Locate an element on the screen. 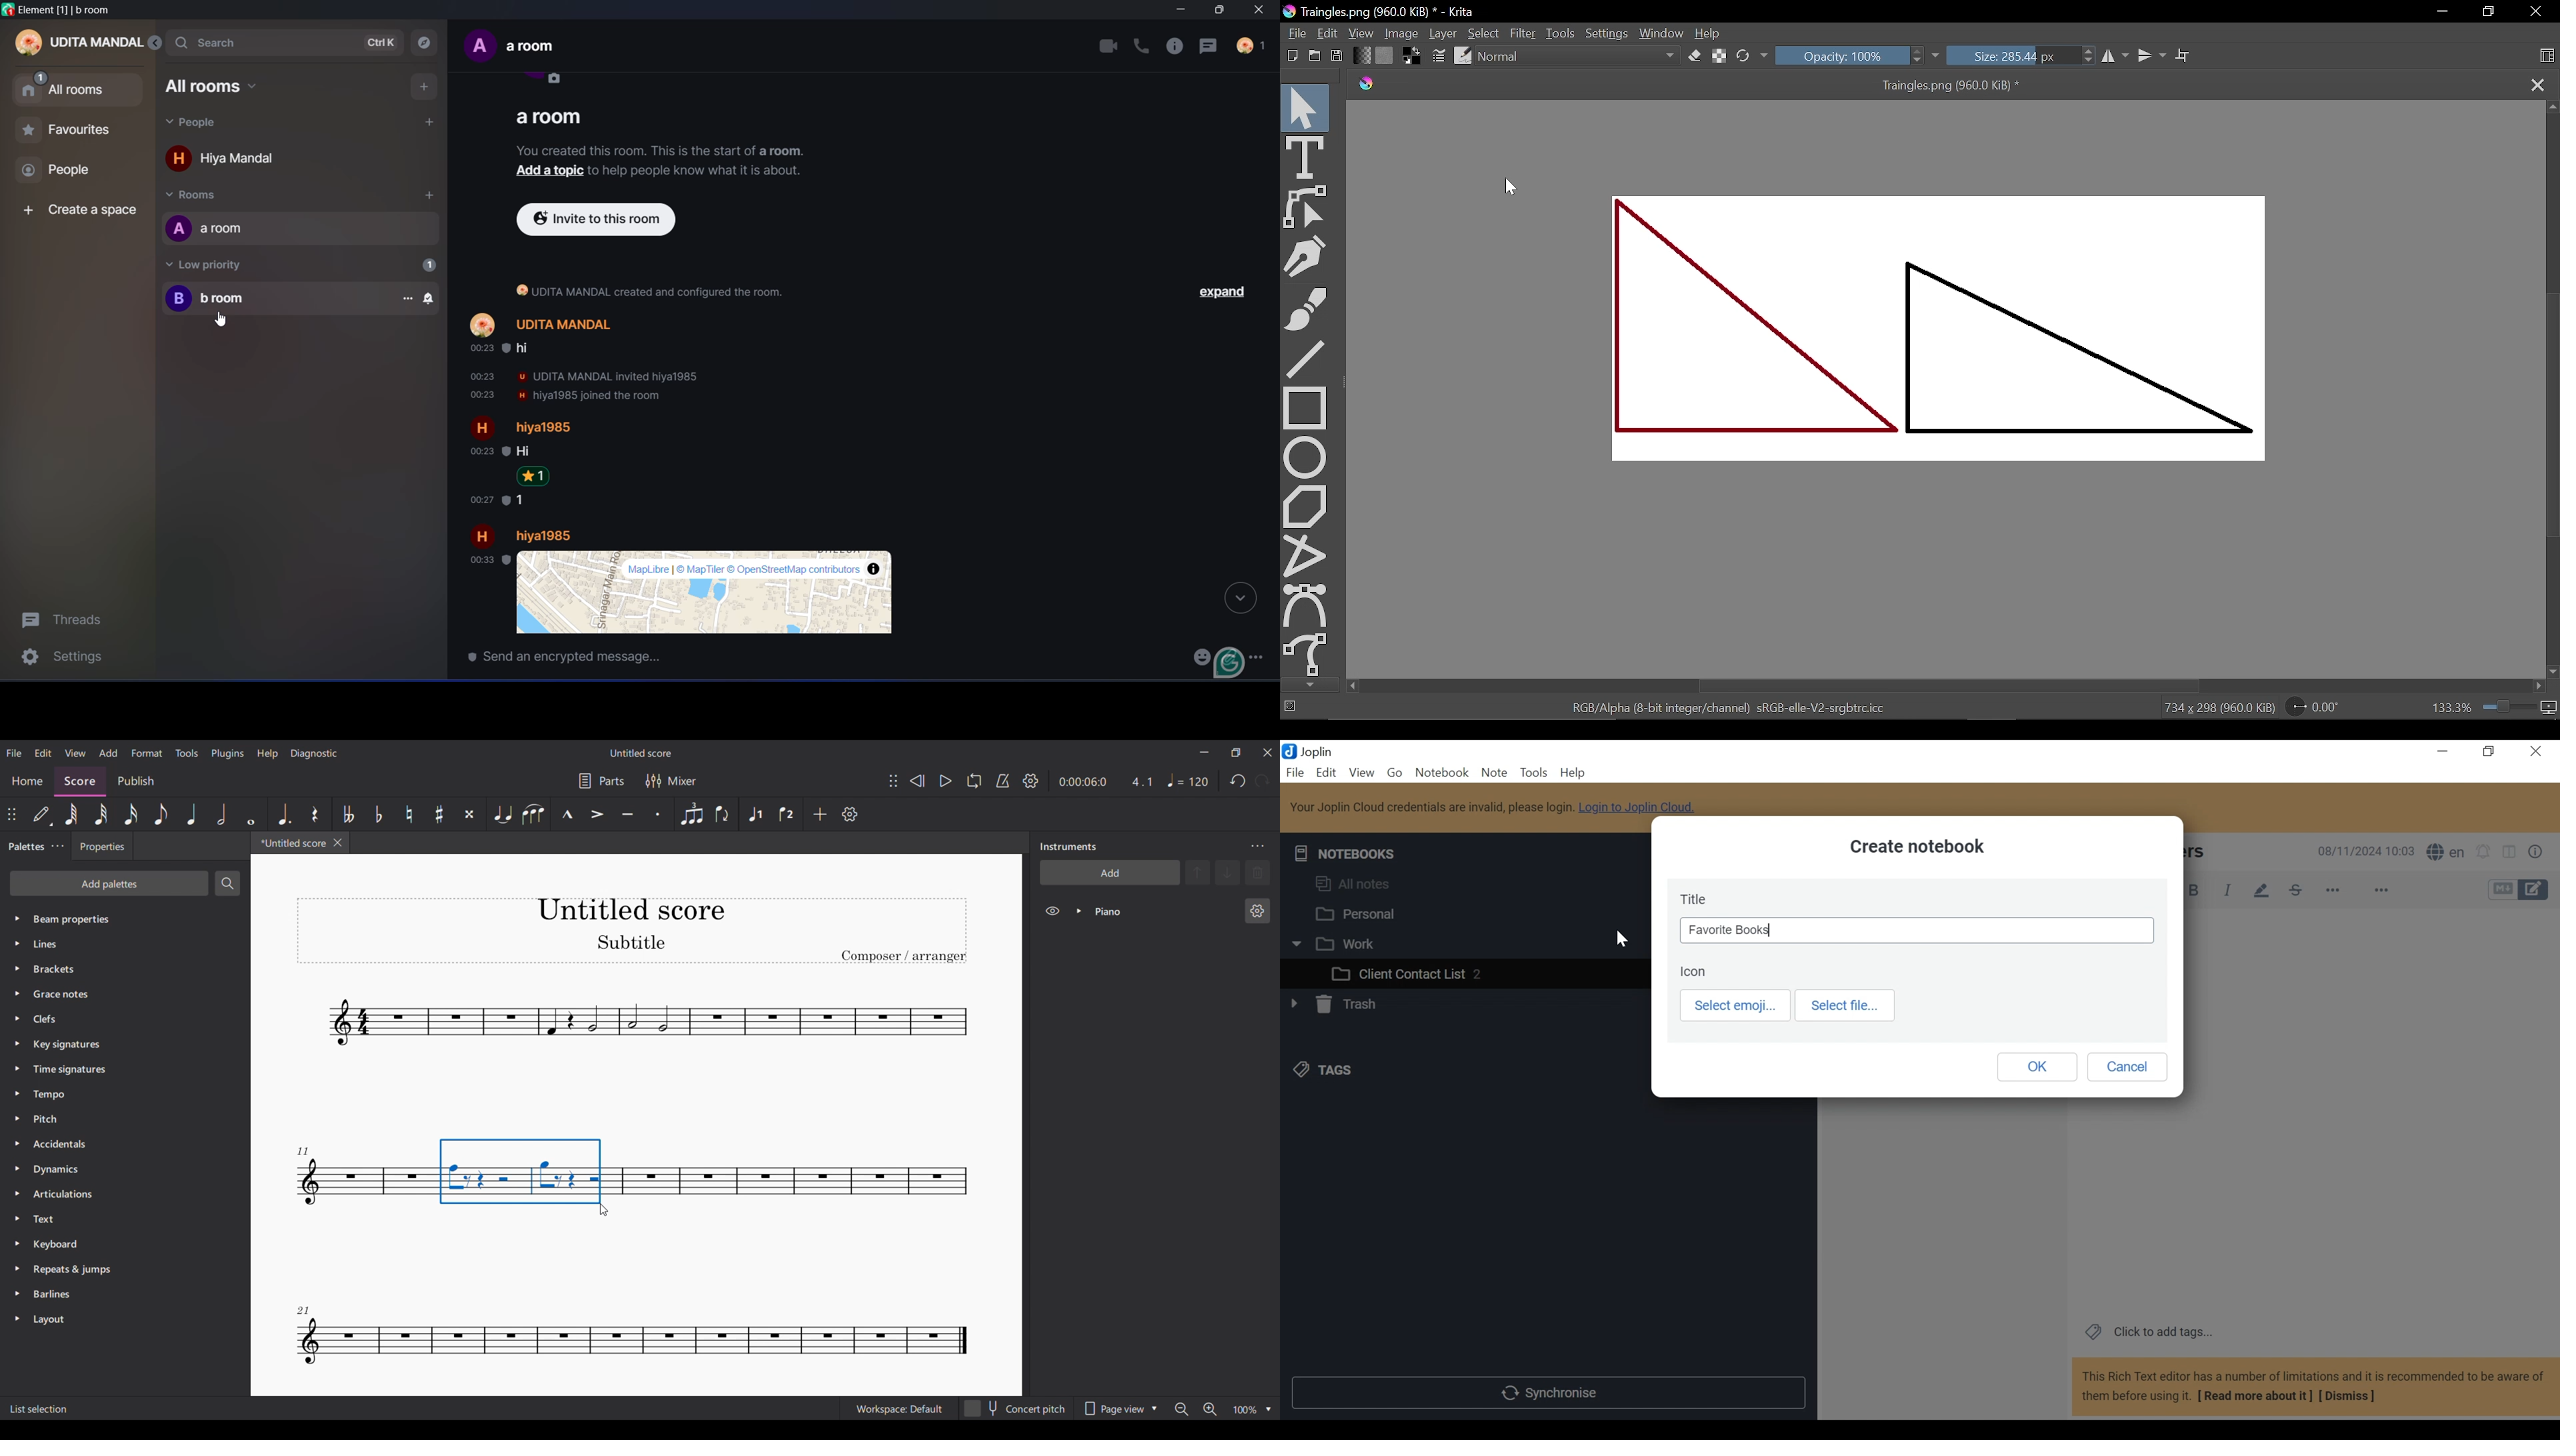  + Create a space is located at coordinates (77, 212).